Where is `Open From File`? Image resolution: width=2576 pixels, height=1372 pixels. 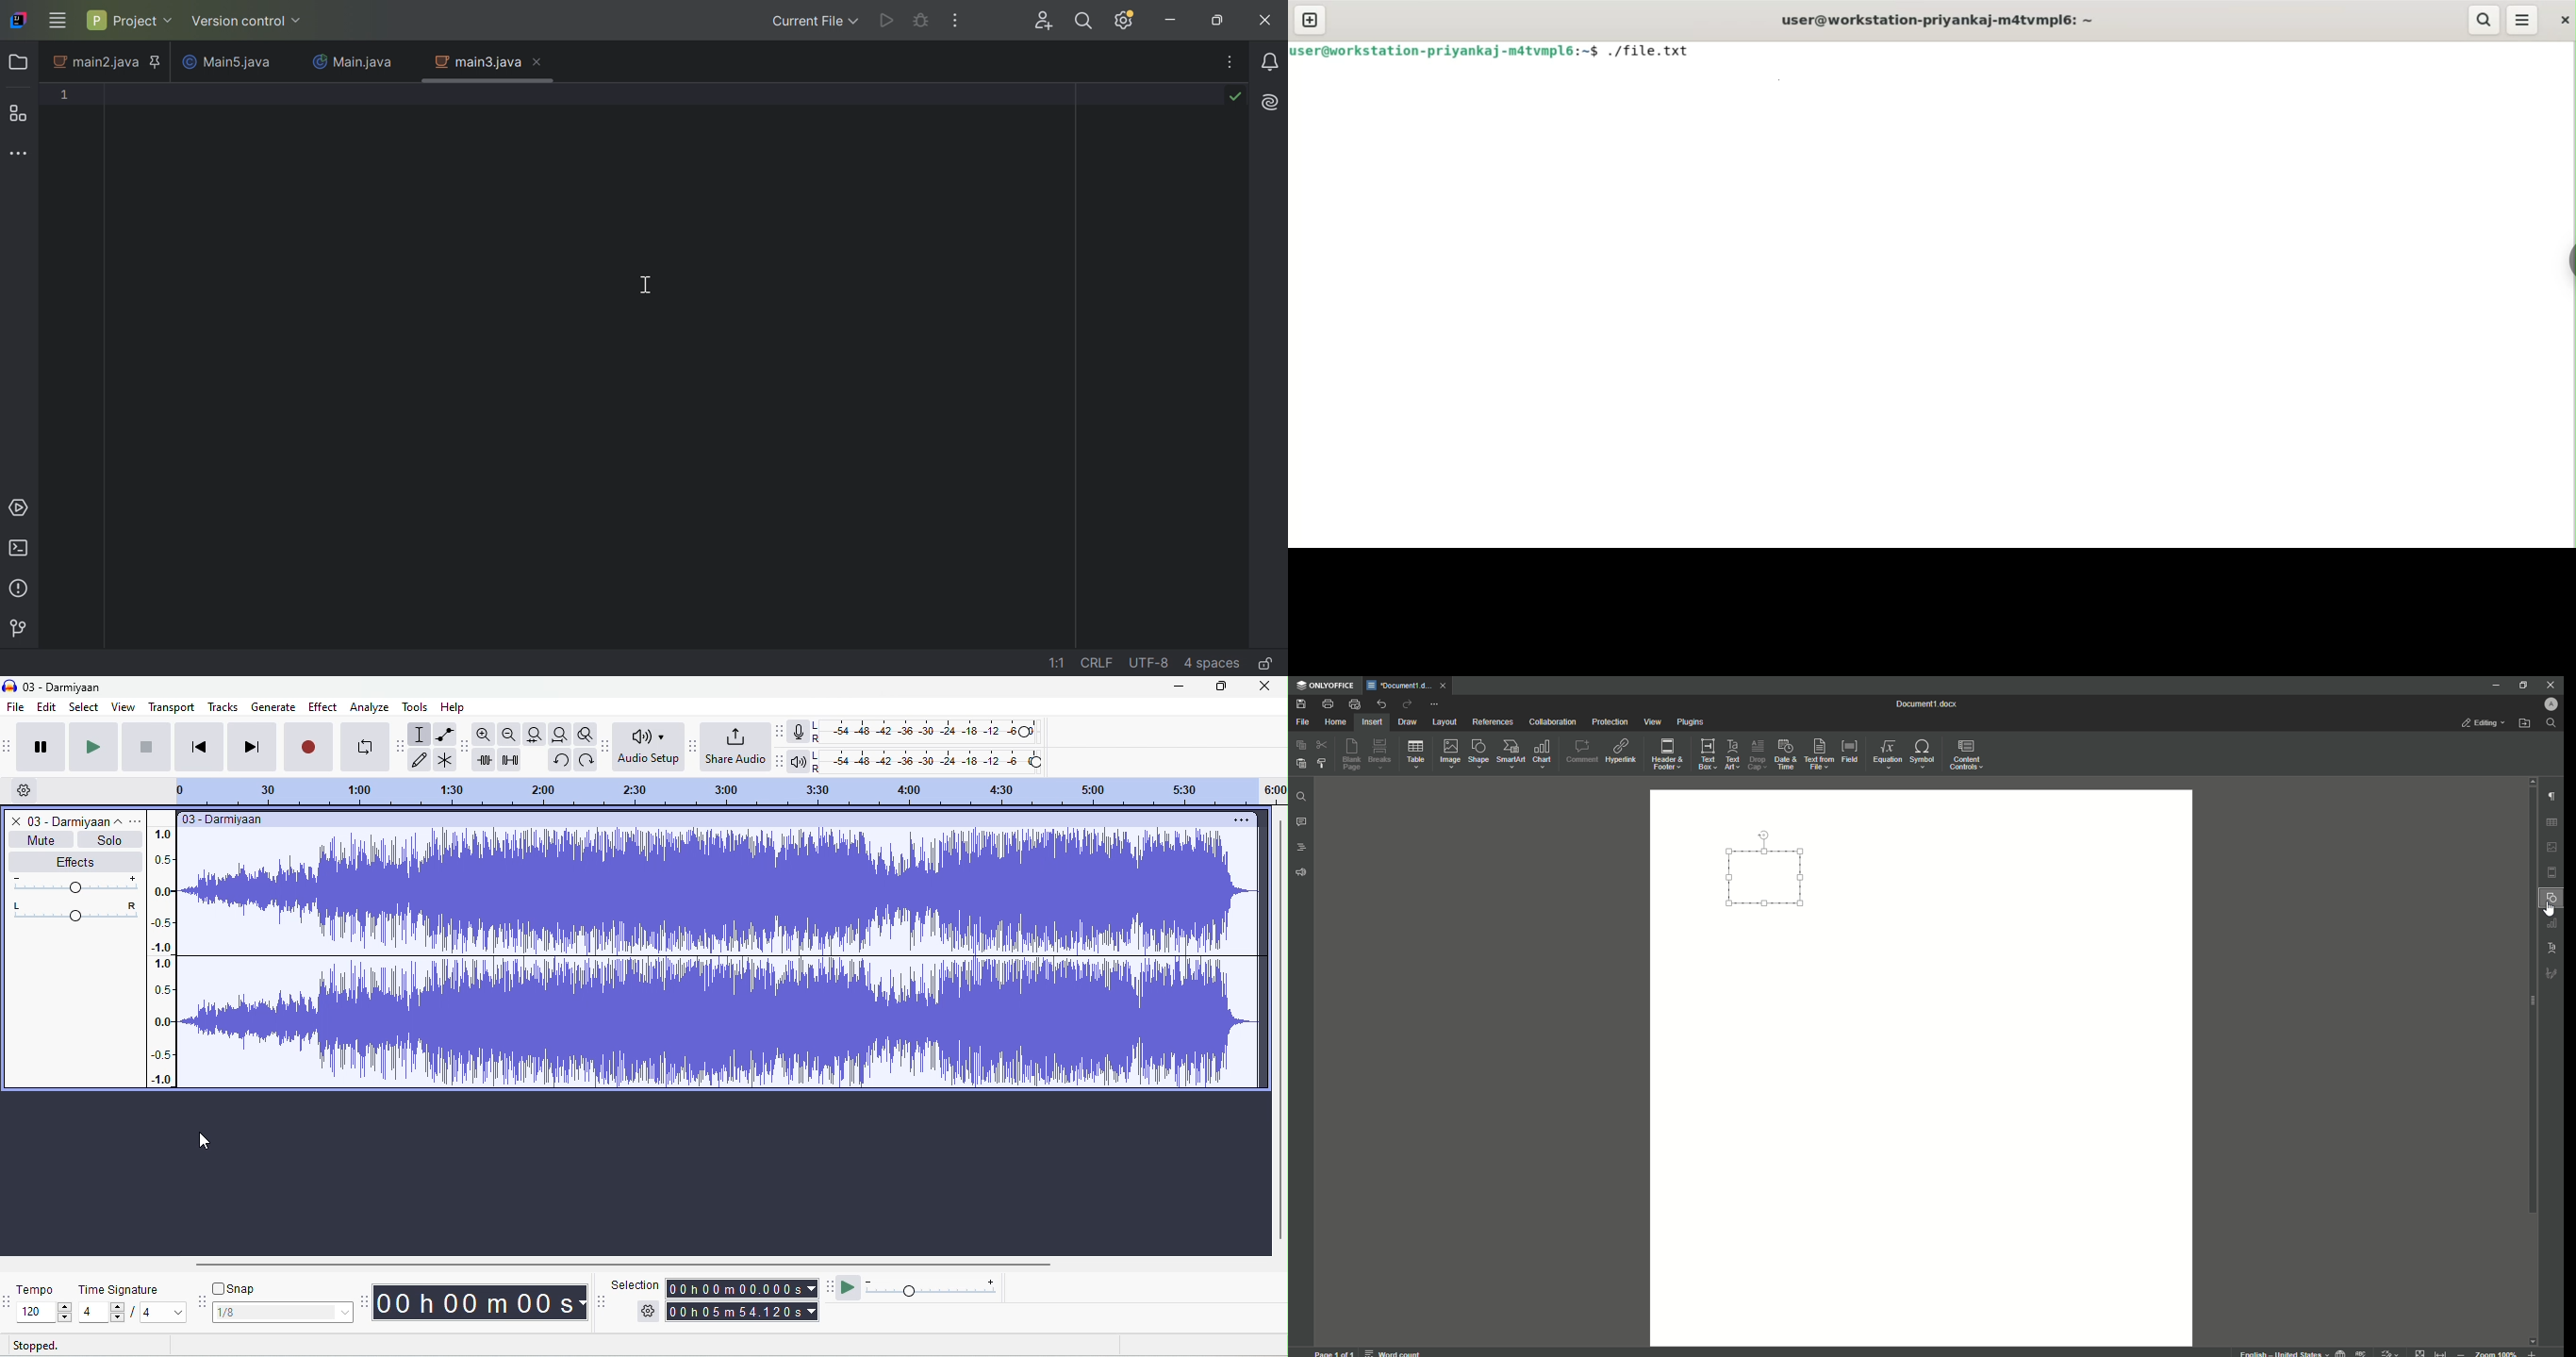 Open From File is located at coordinates (2526, 723).